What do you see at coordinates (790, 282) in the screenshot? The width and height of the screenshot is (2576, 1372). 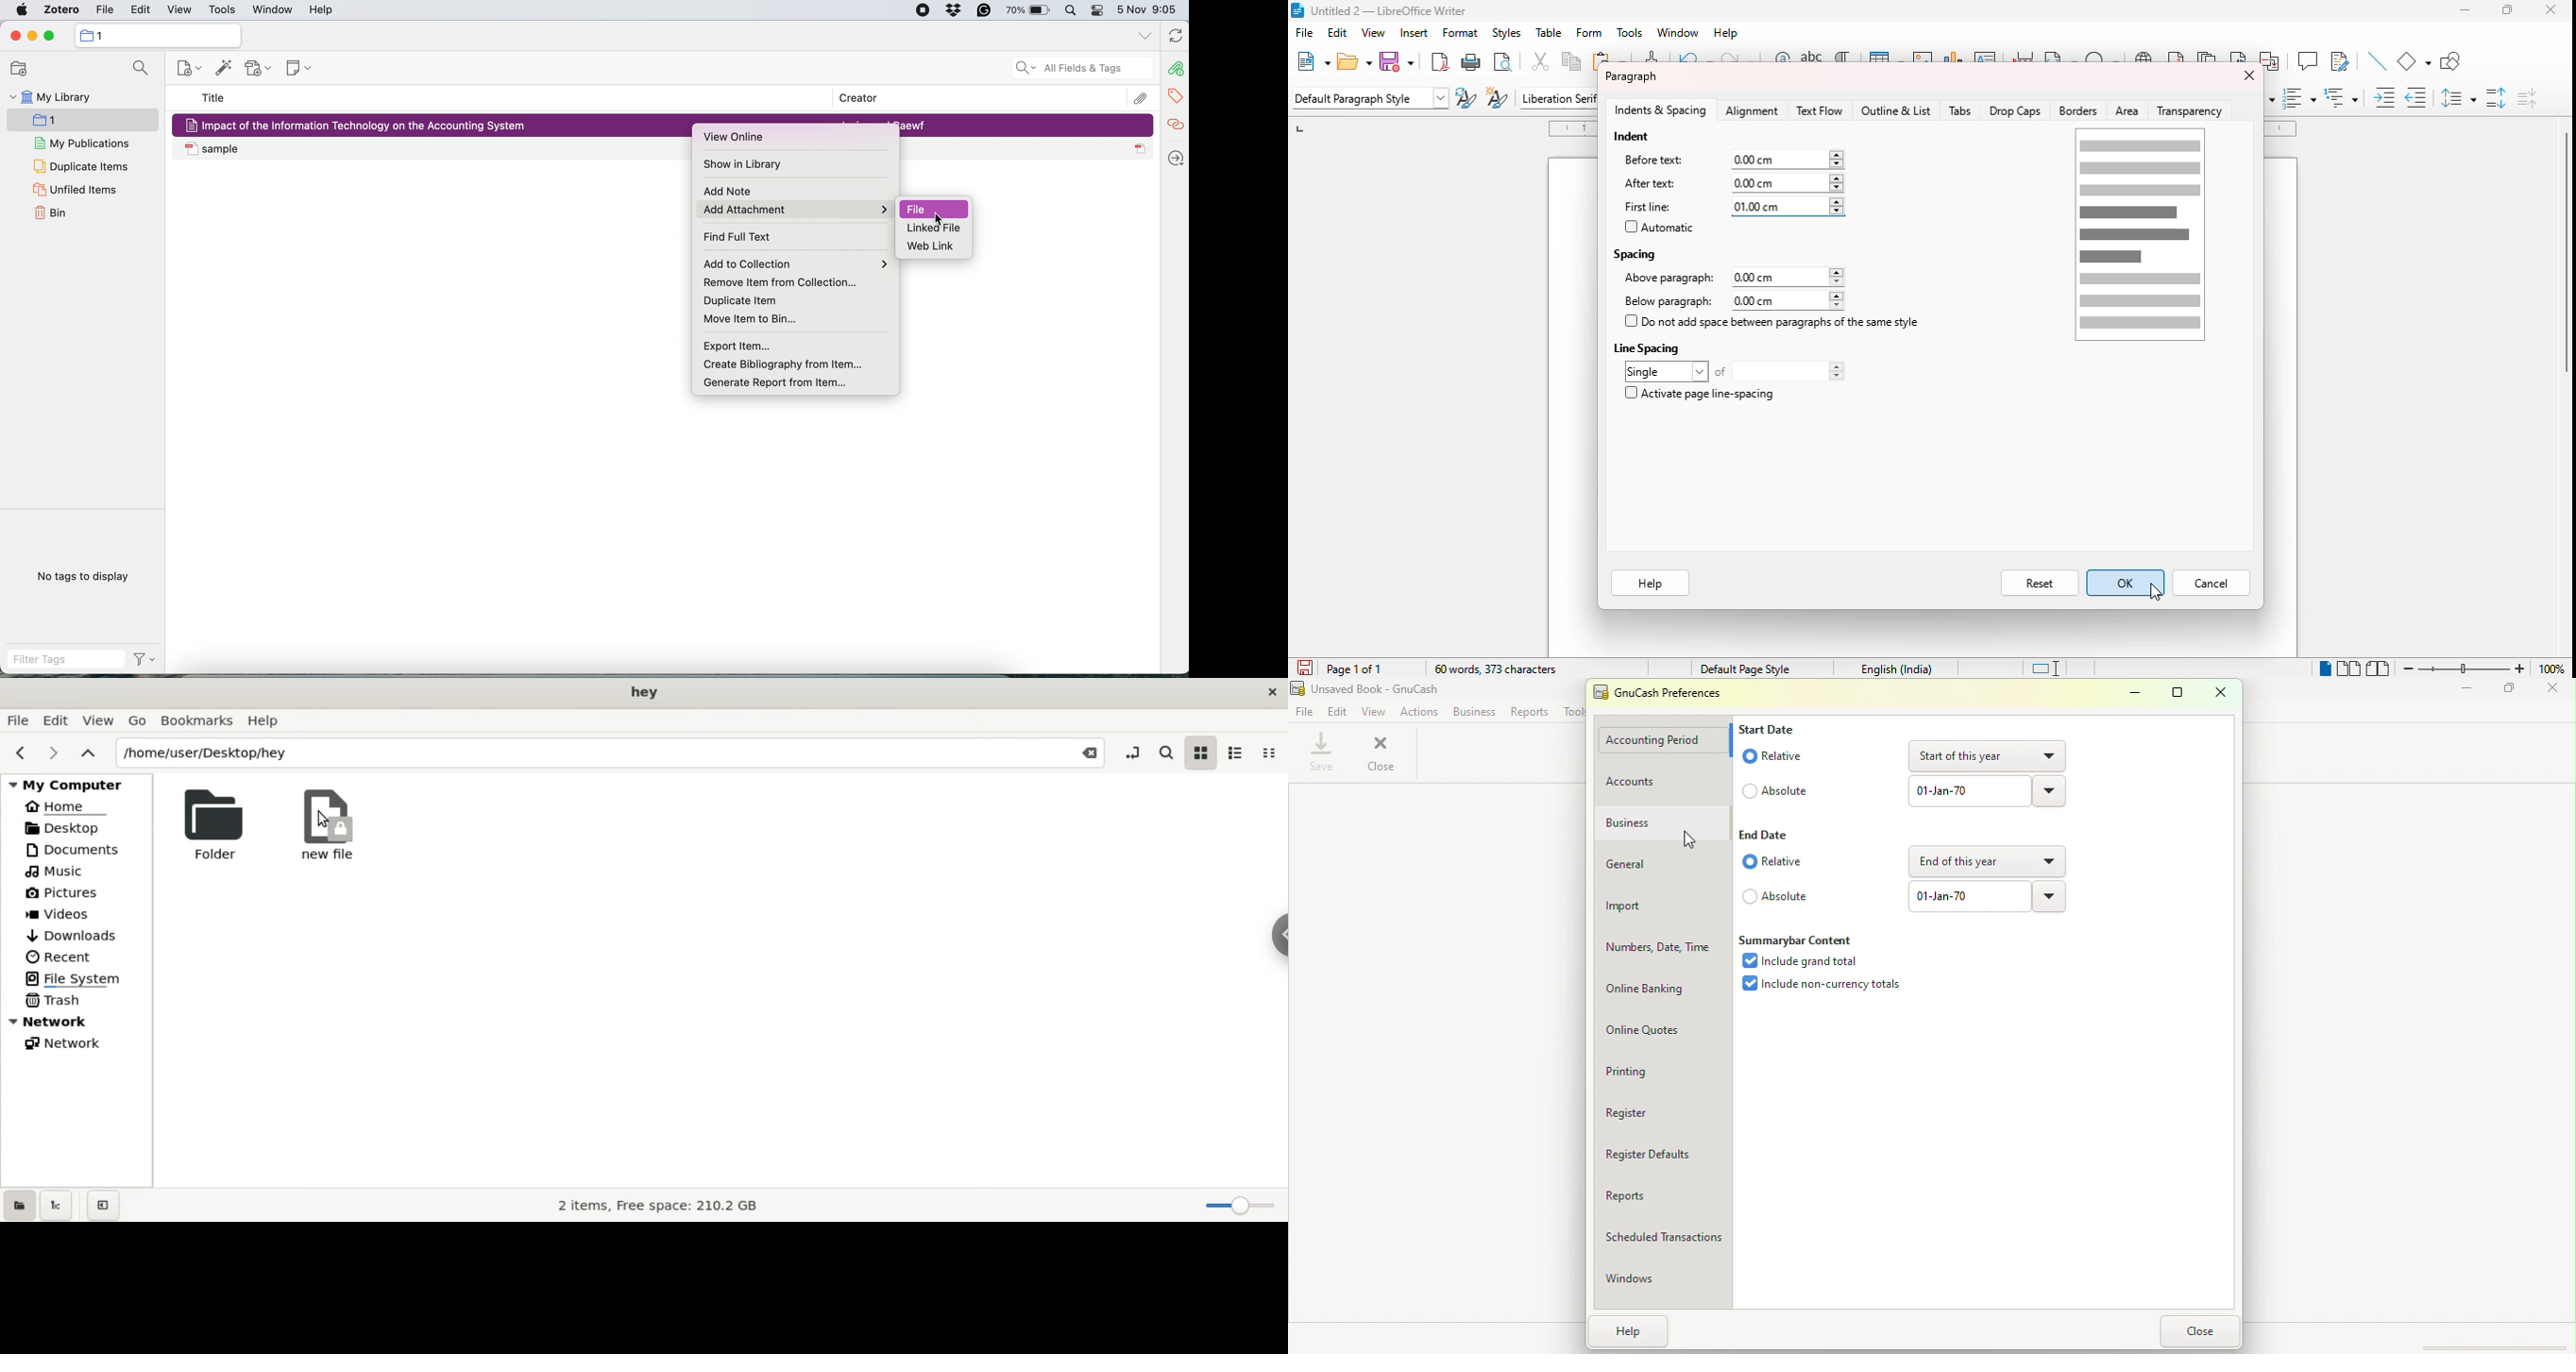 I see `remove item from collection` at bounding box center [790, 282].